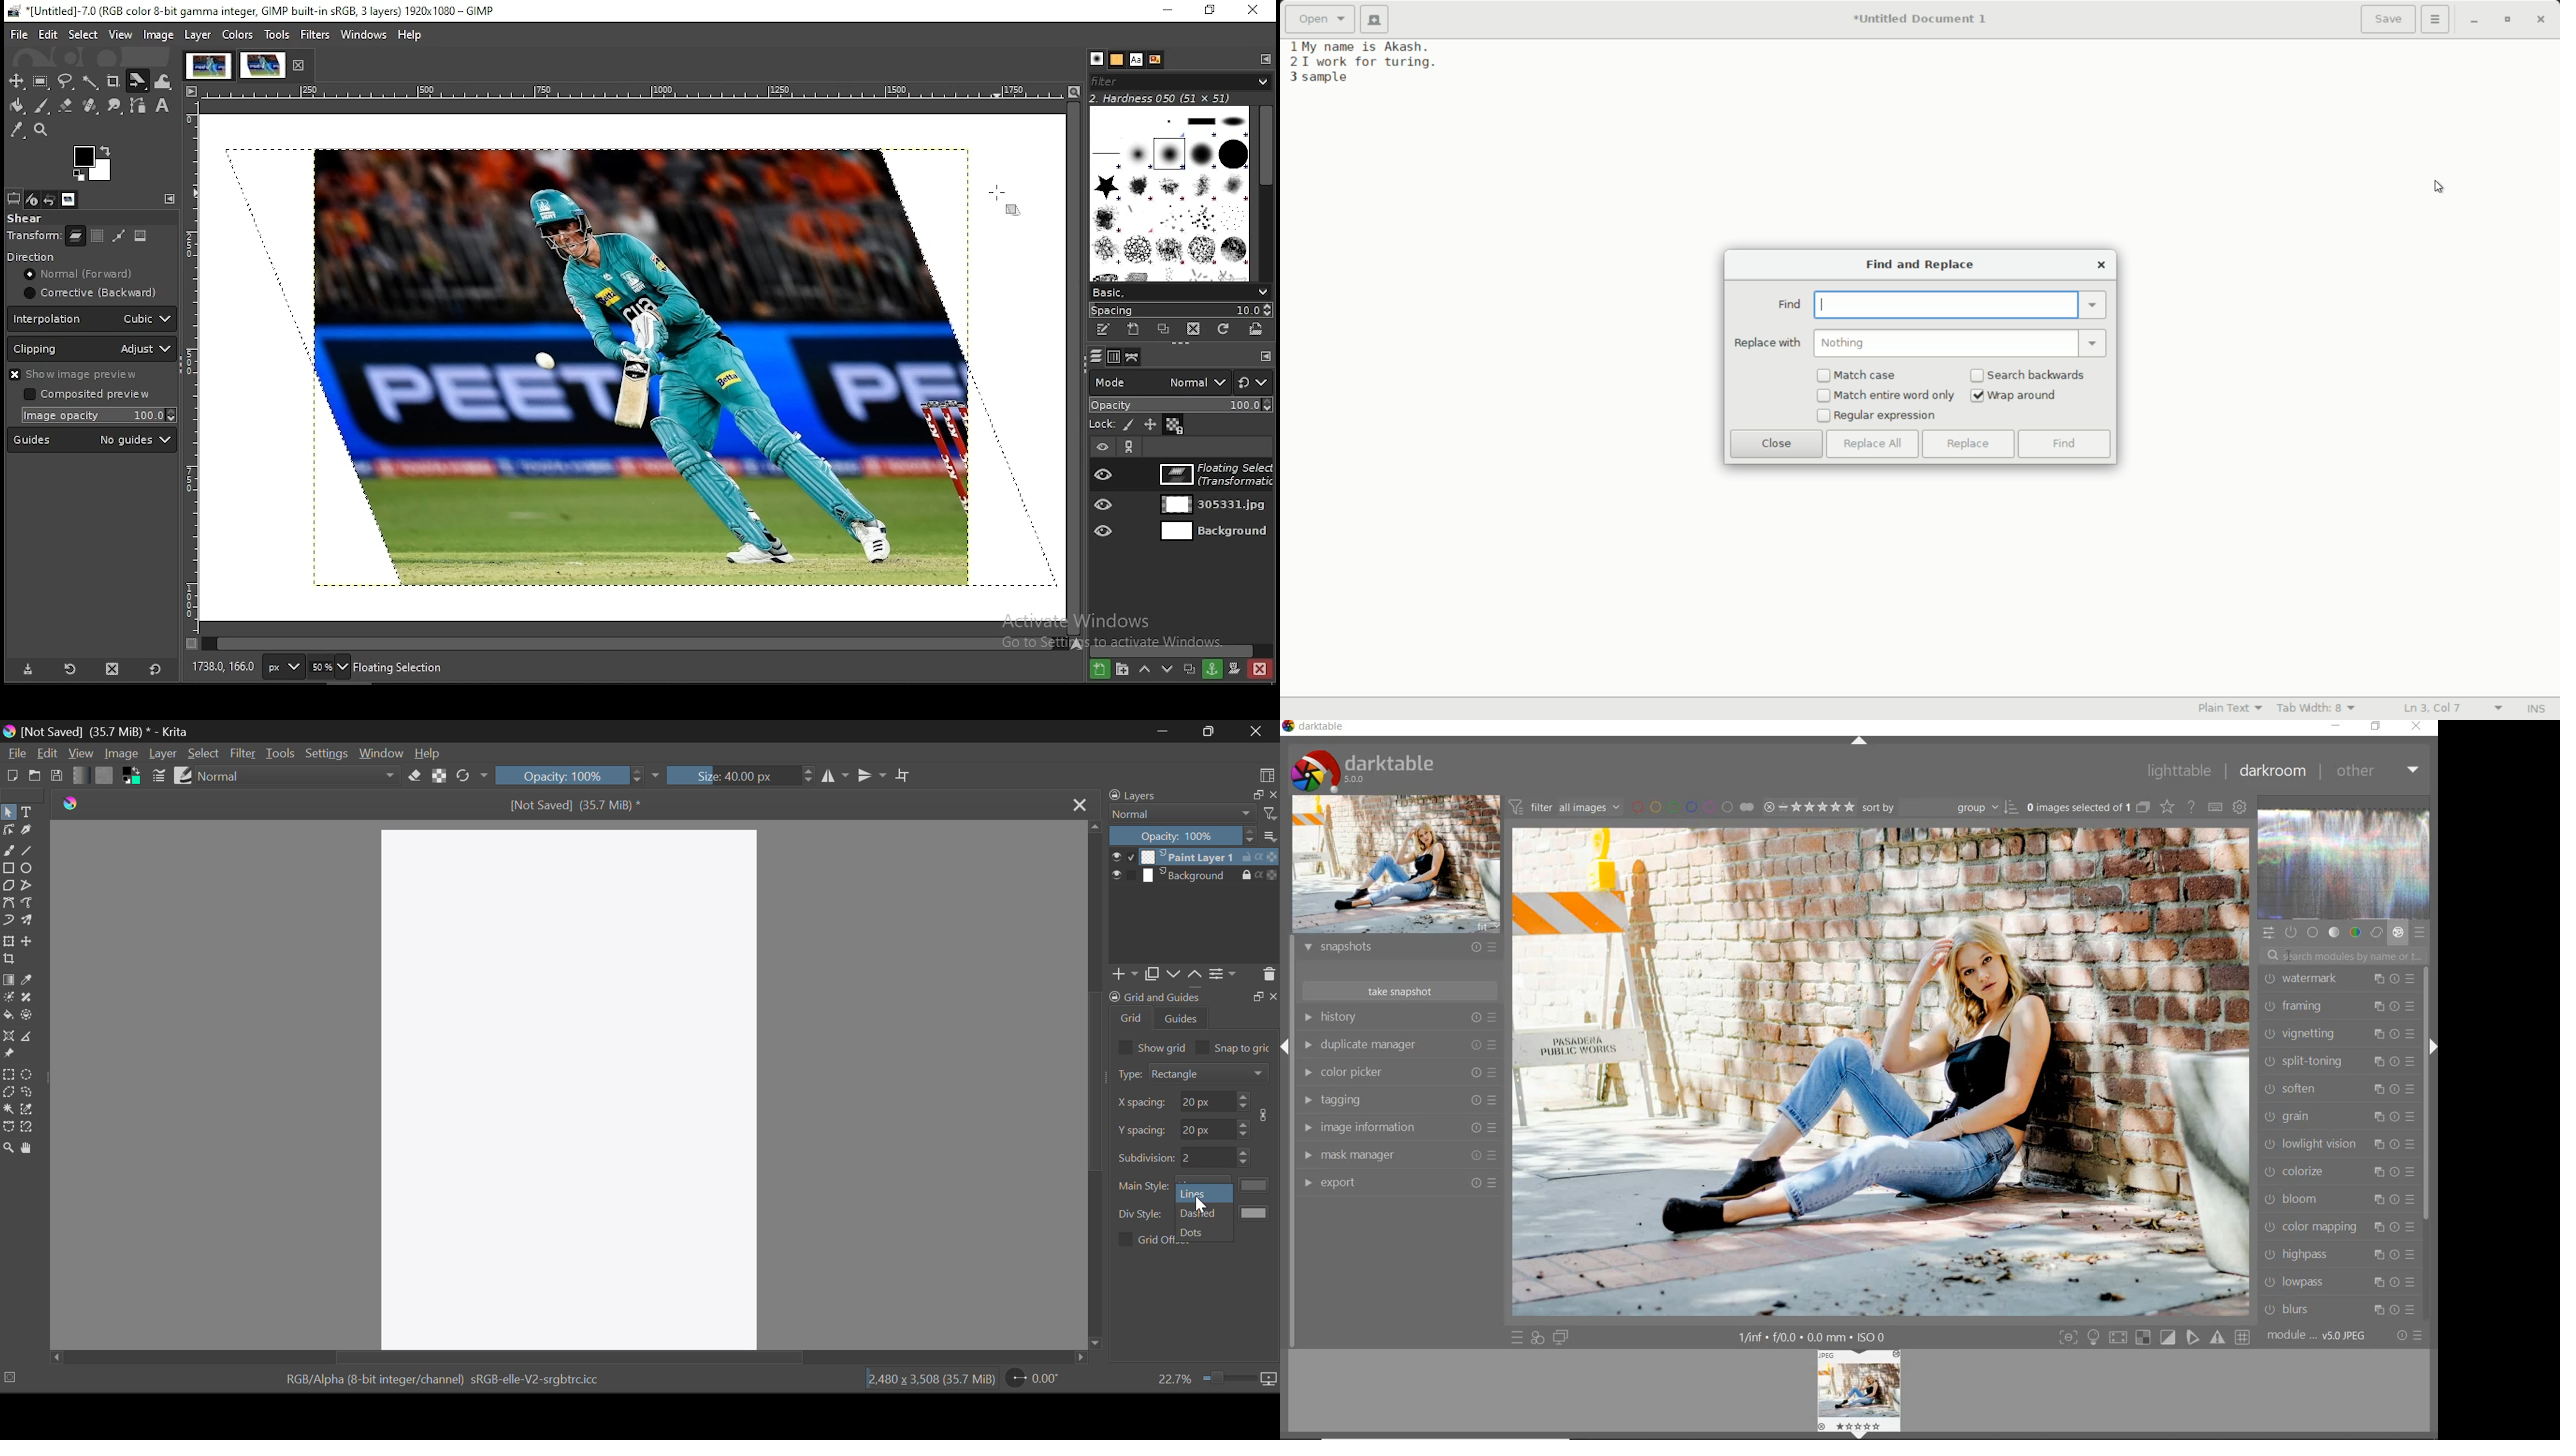  What do you see at coordinates (1399, 950) in the screenshot?
I see `snapshots` at bounding box center [1399, 950].